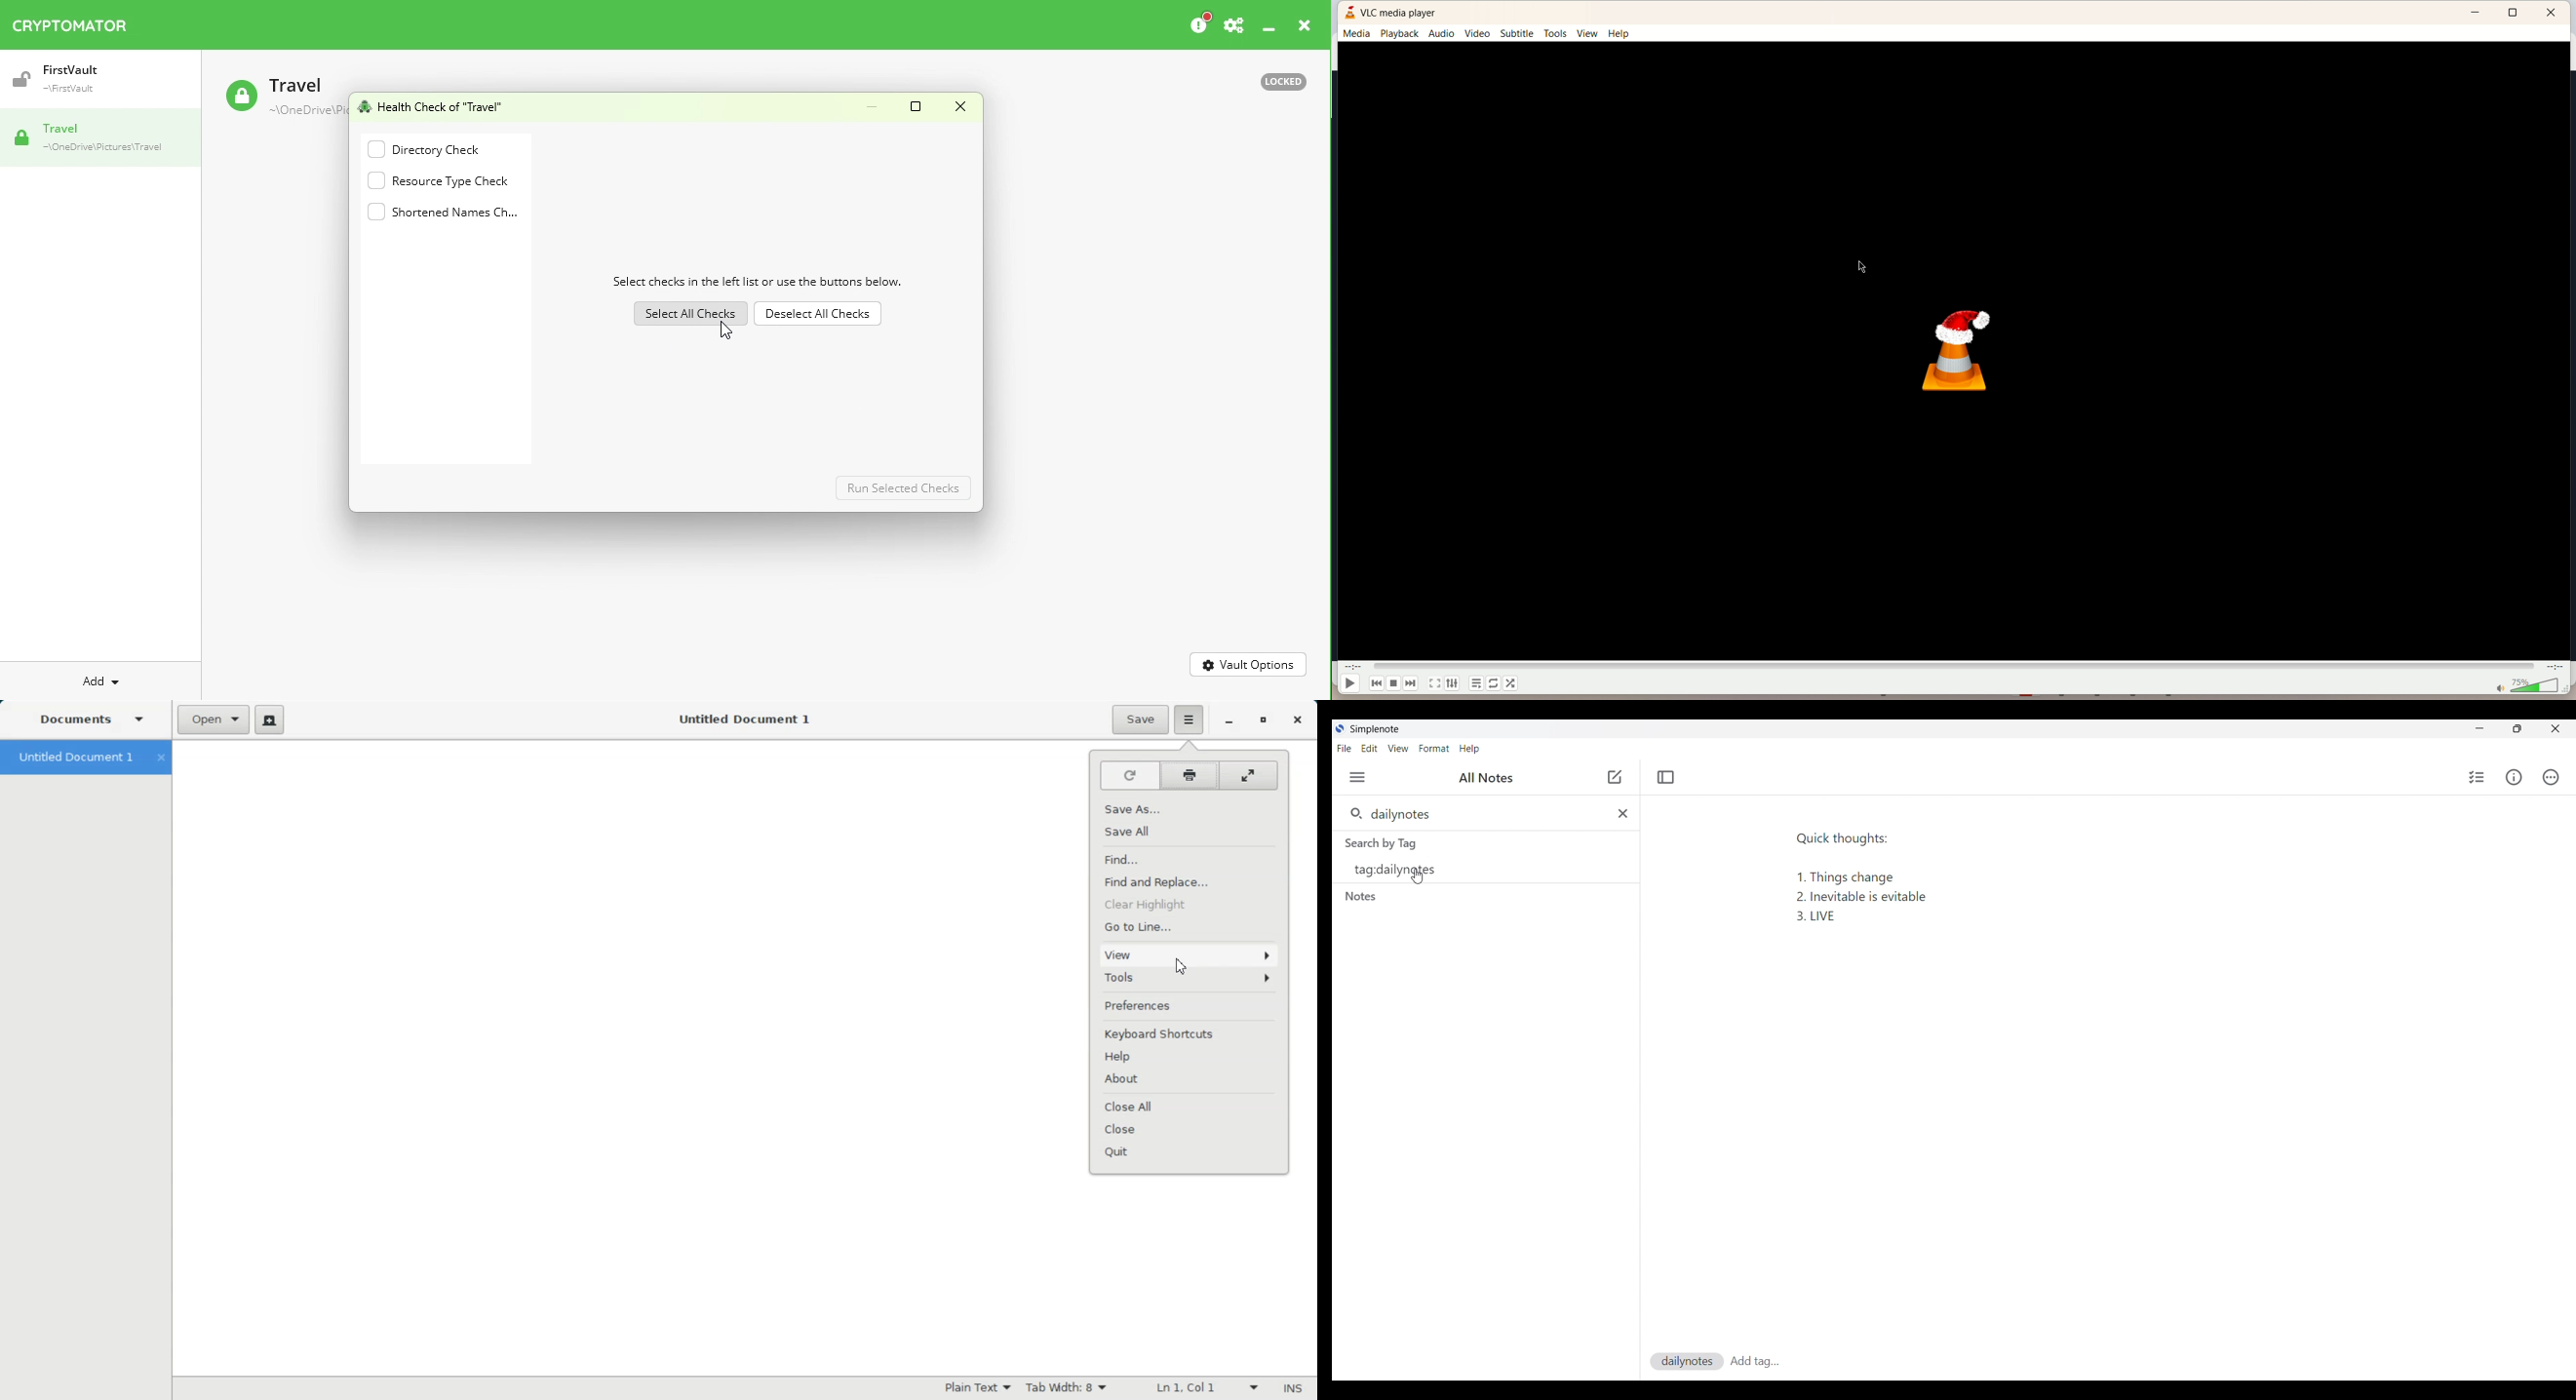  What do you see at coordinates (1493, 684) in the screenshot?
I see `loop` at bounding box center [1493, 684].